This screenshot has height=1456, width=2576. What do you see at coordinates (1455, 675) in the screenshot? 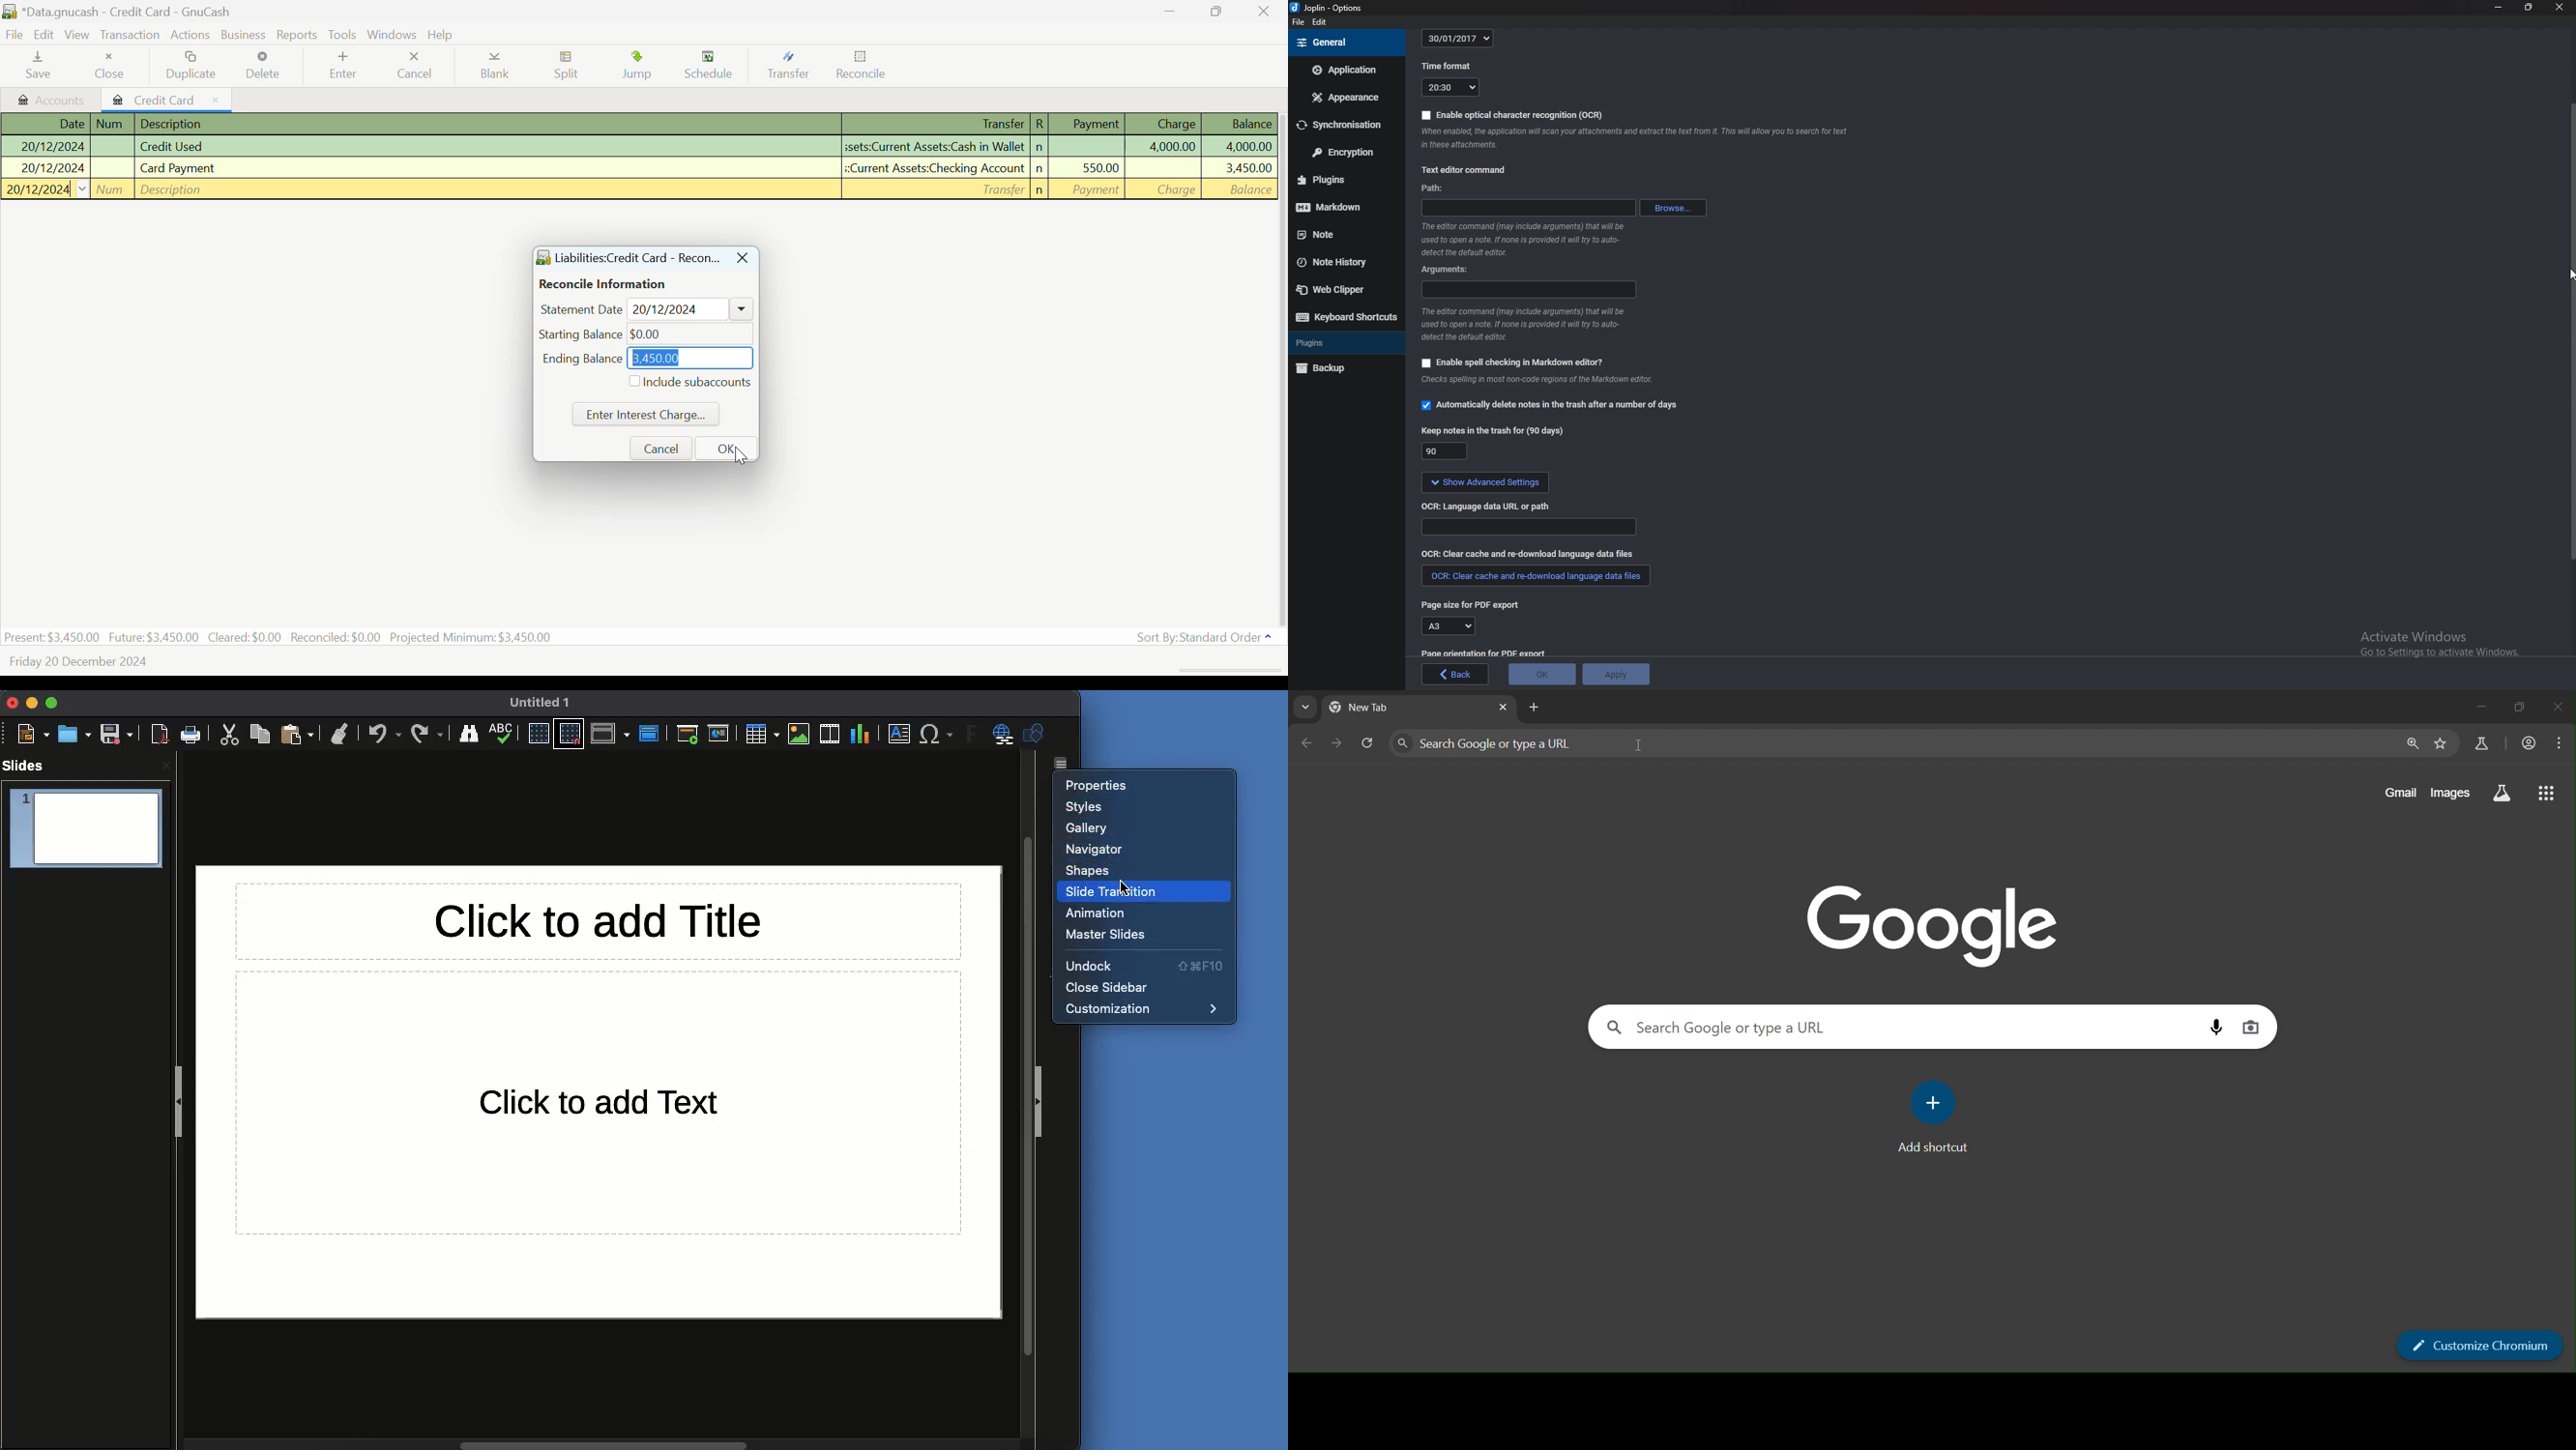
I see `back` at bounding box center [1455, 675].